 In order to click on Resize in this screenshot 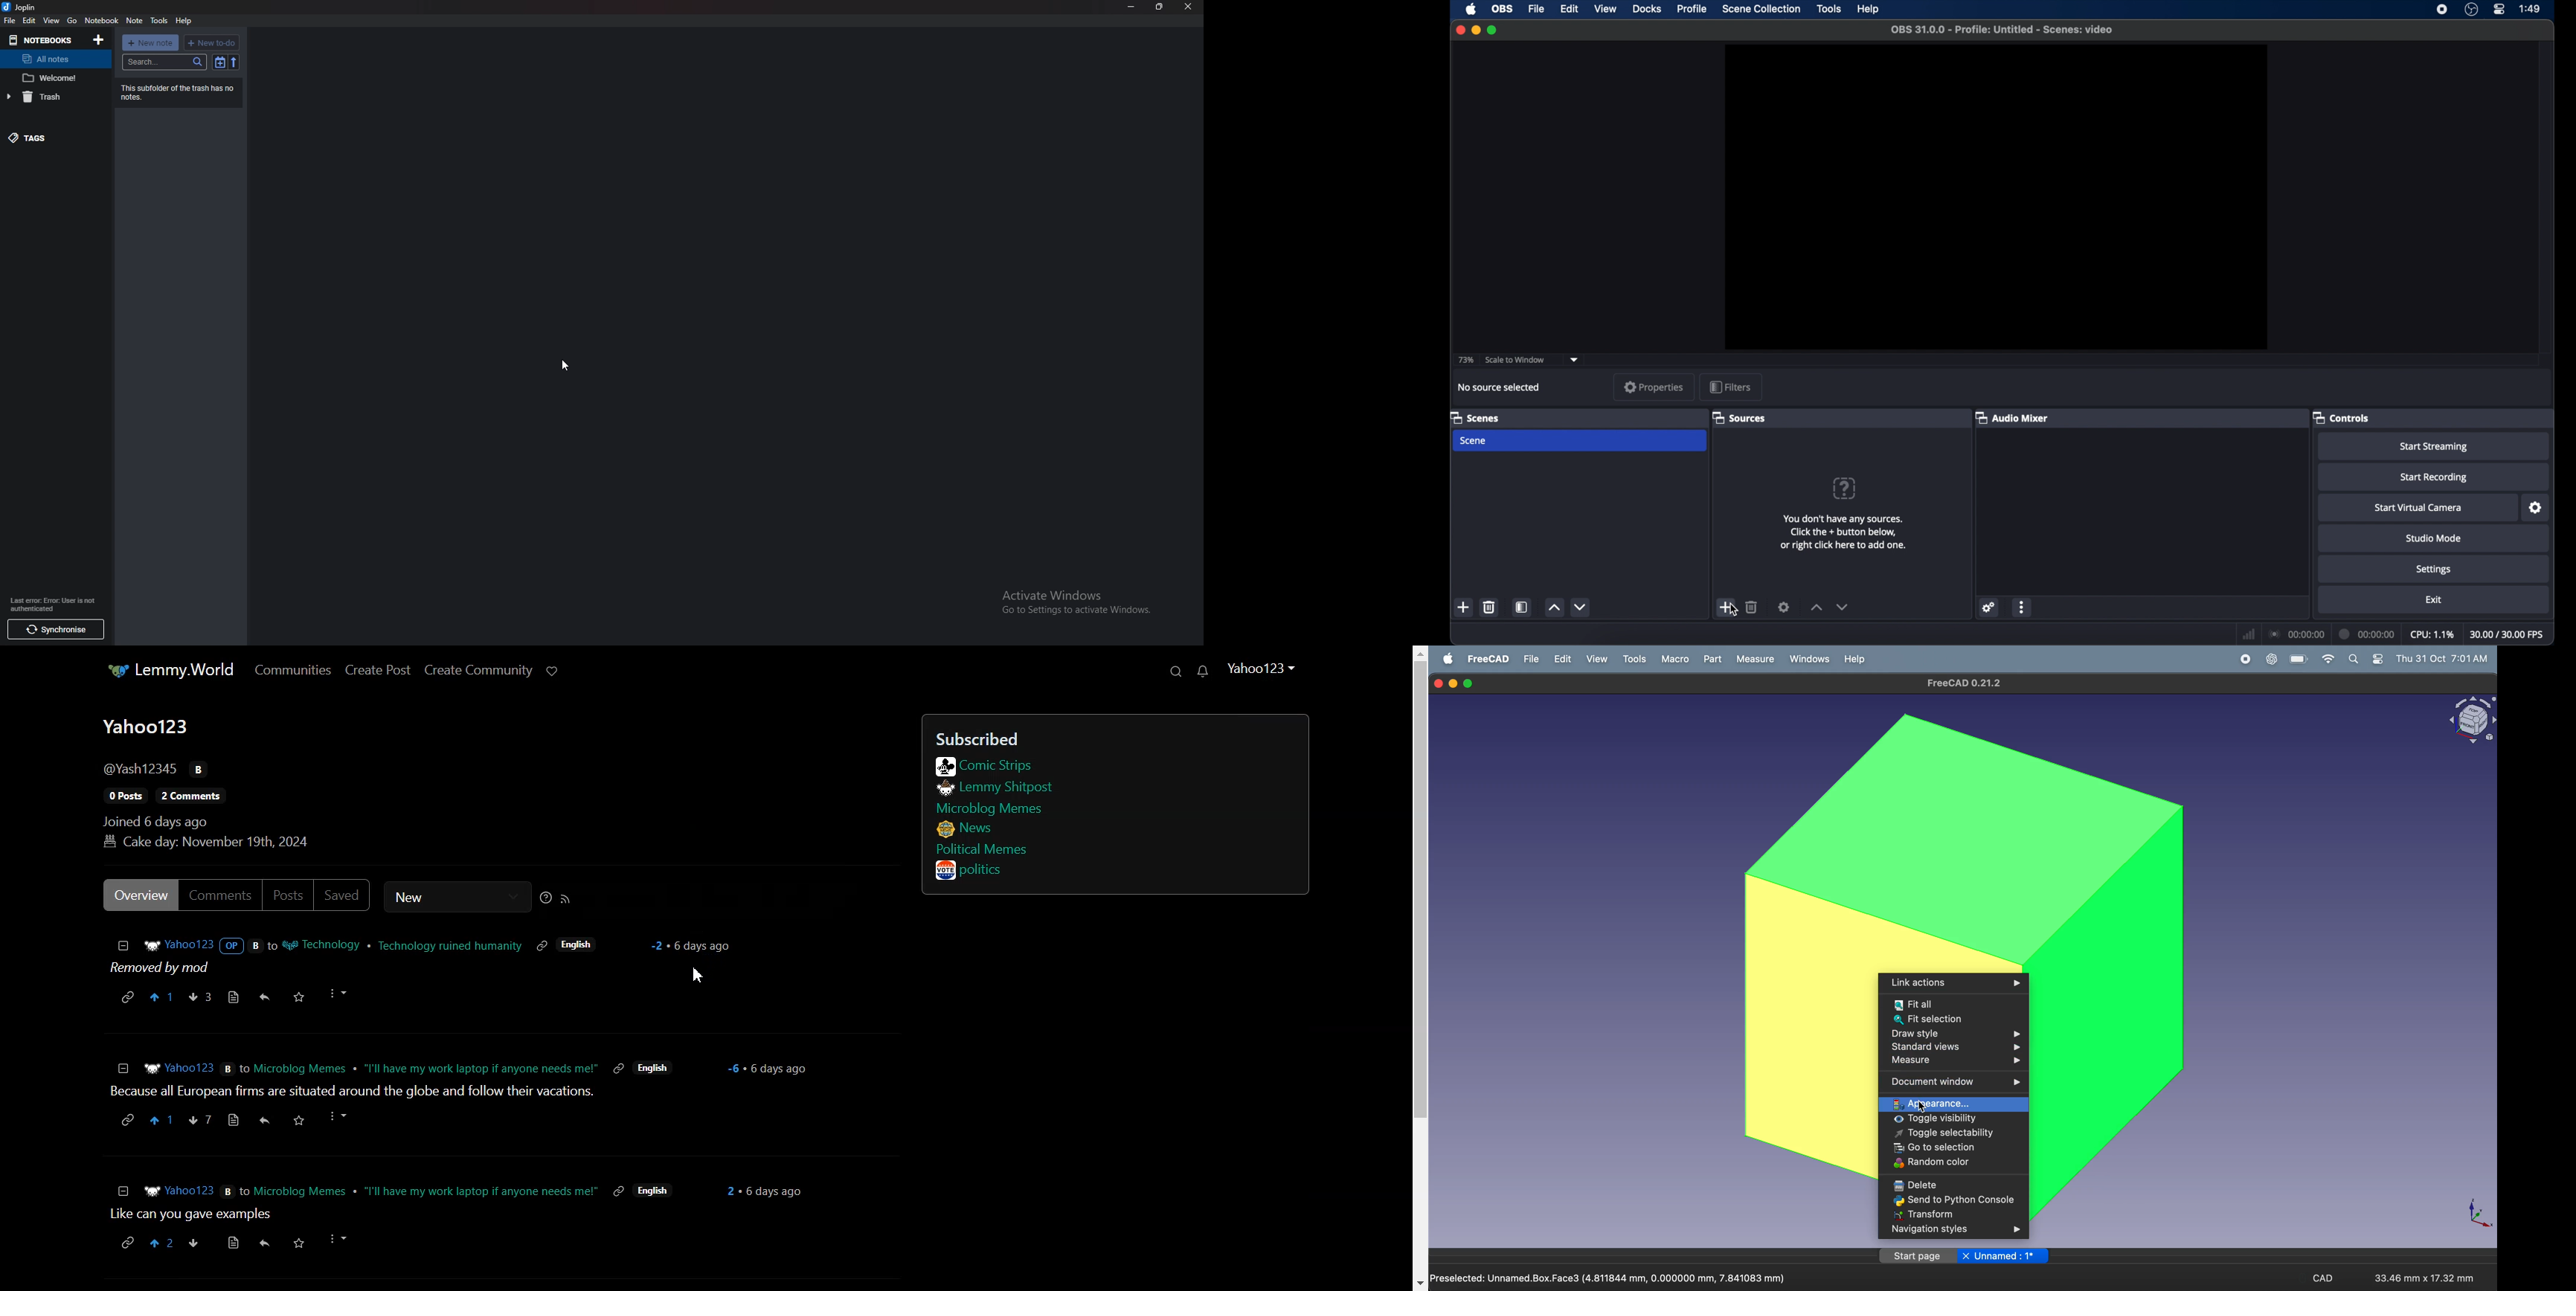, I will do `click(1160, 6)`.